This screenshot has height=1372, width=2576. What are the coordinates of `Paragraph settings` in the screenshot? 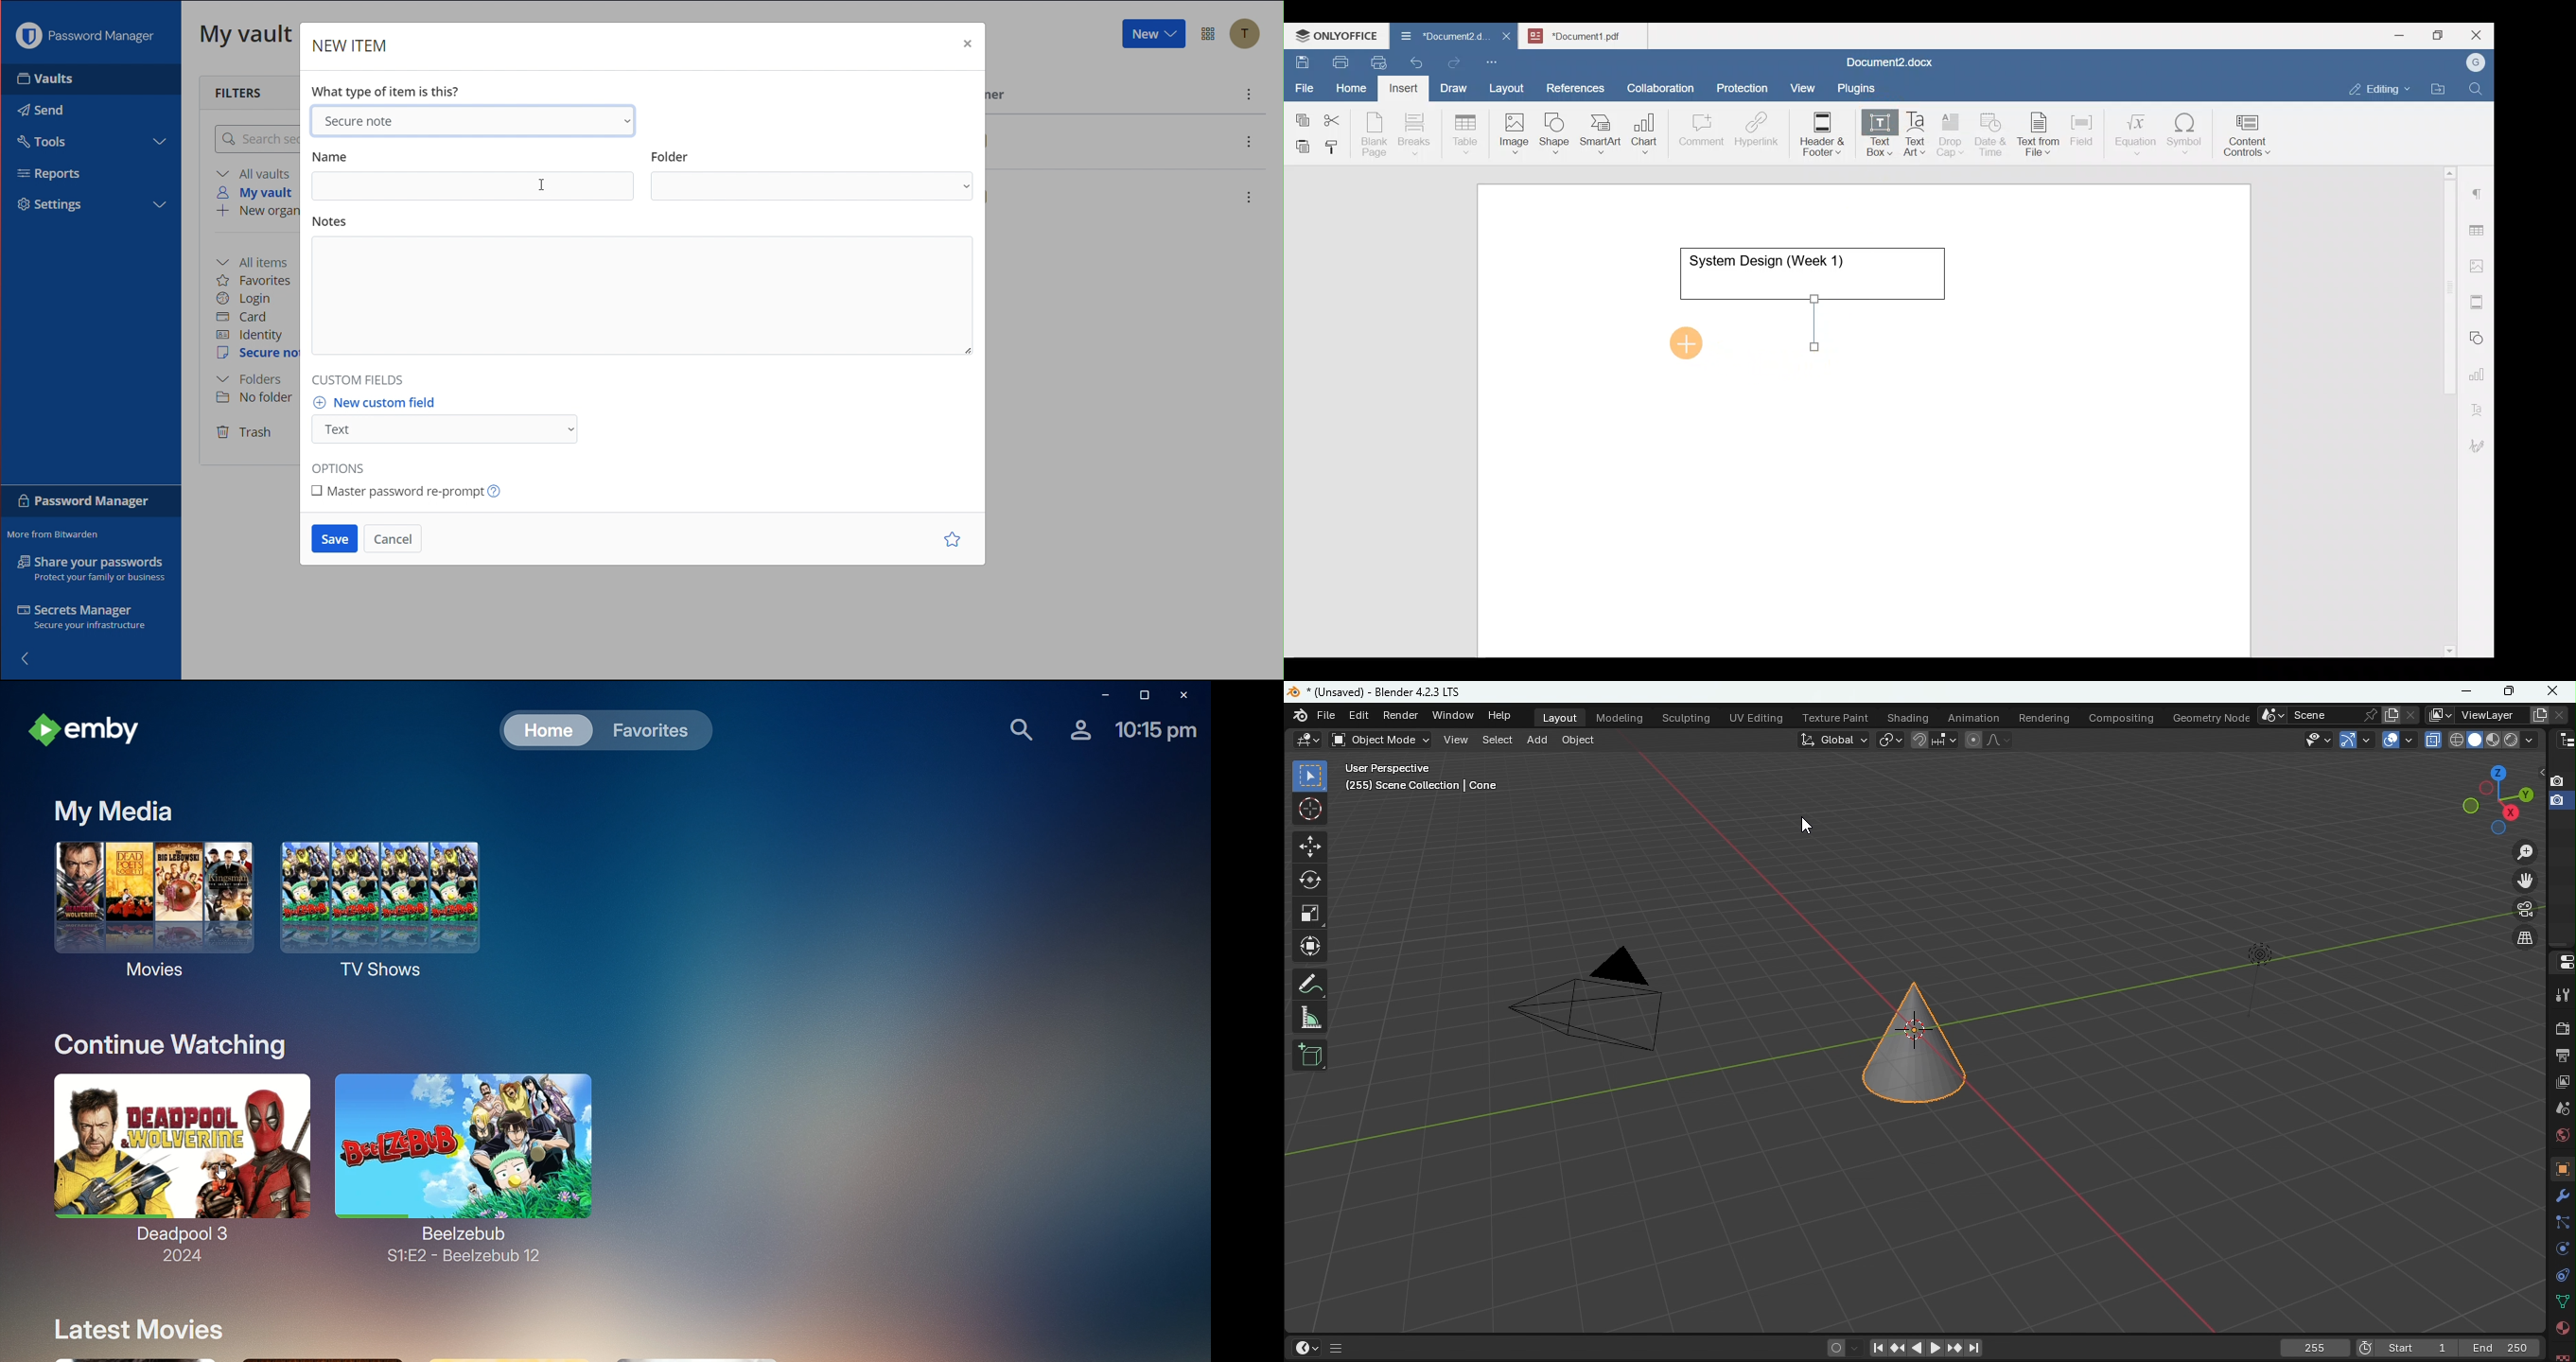 It's located at (2478, 189).